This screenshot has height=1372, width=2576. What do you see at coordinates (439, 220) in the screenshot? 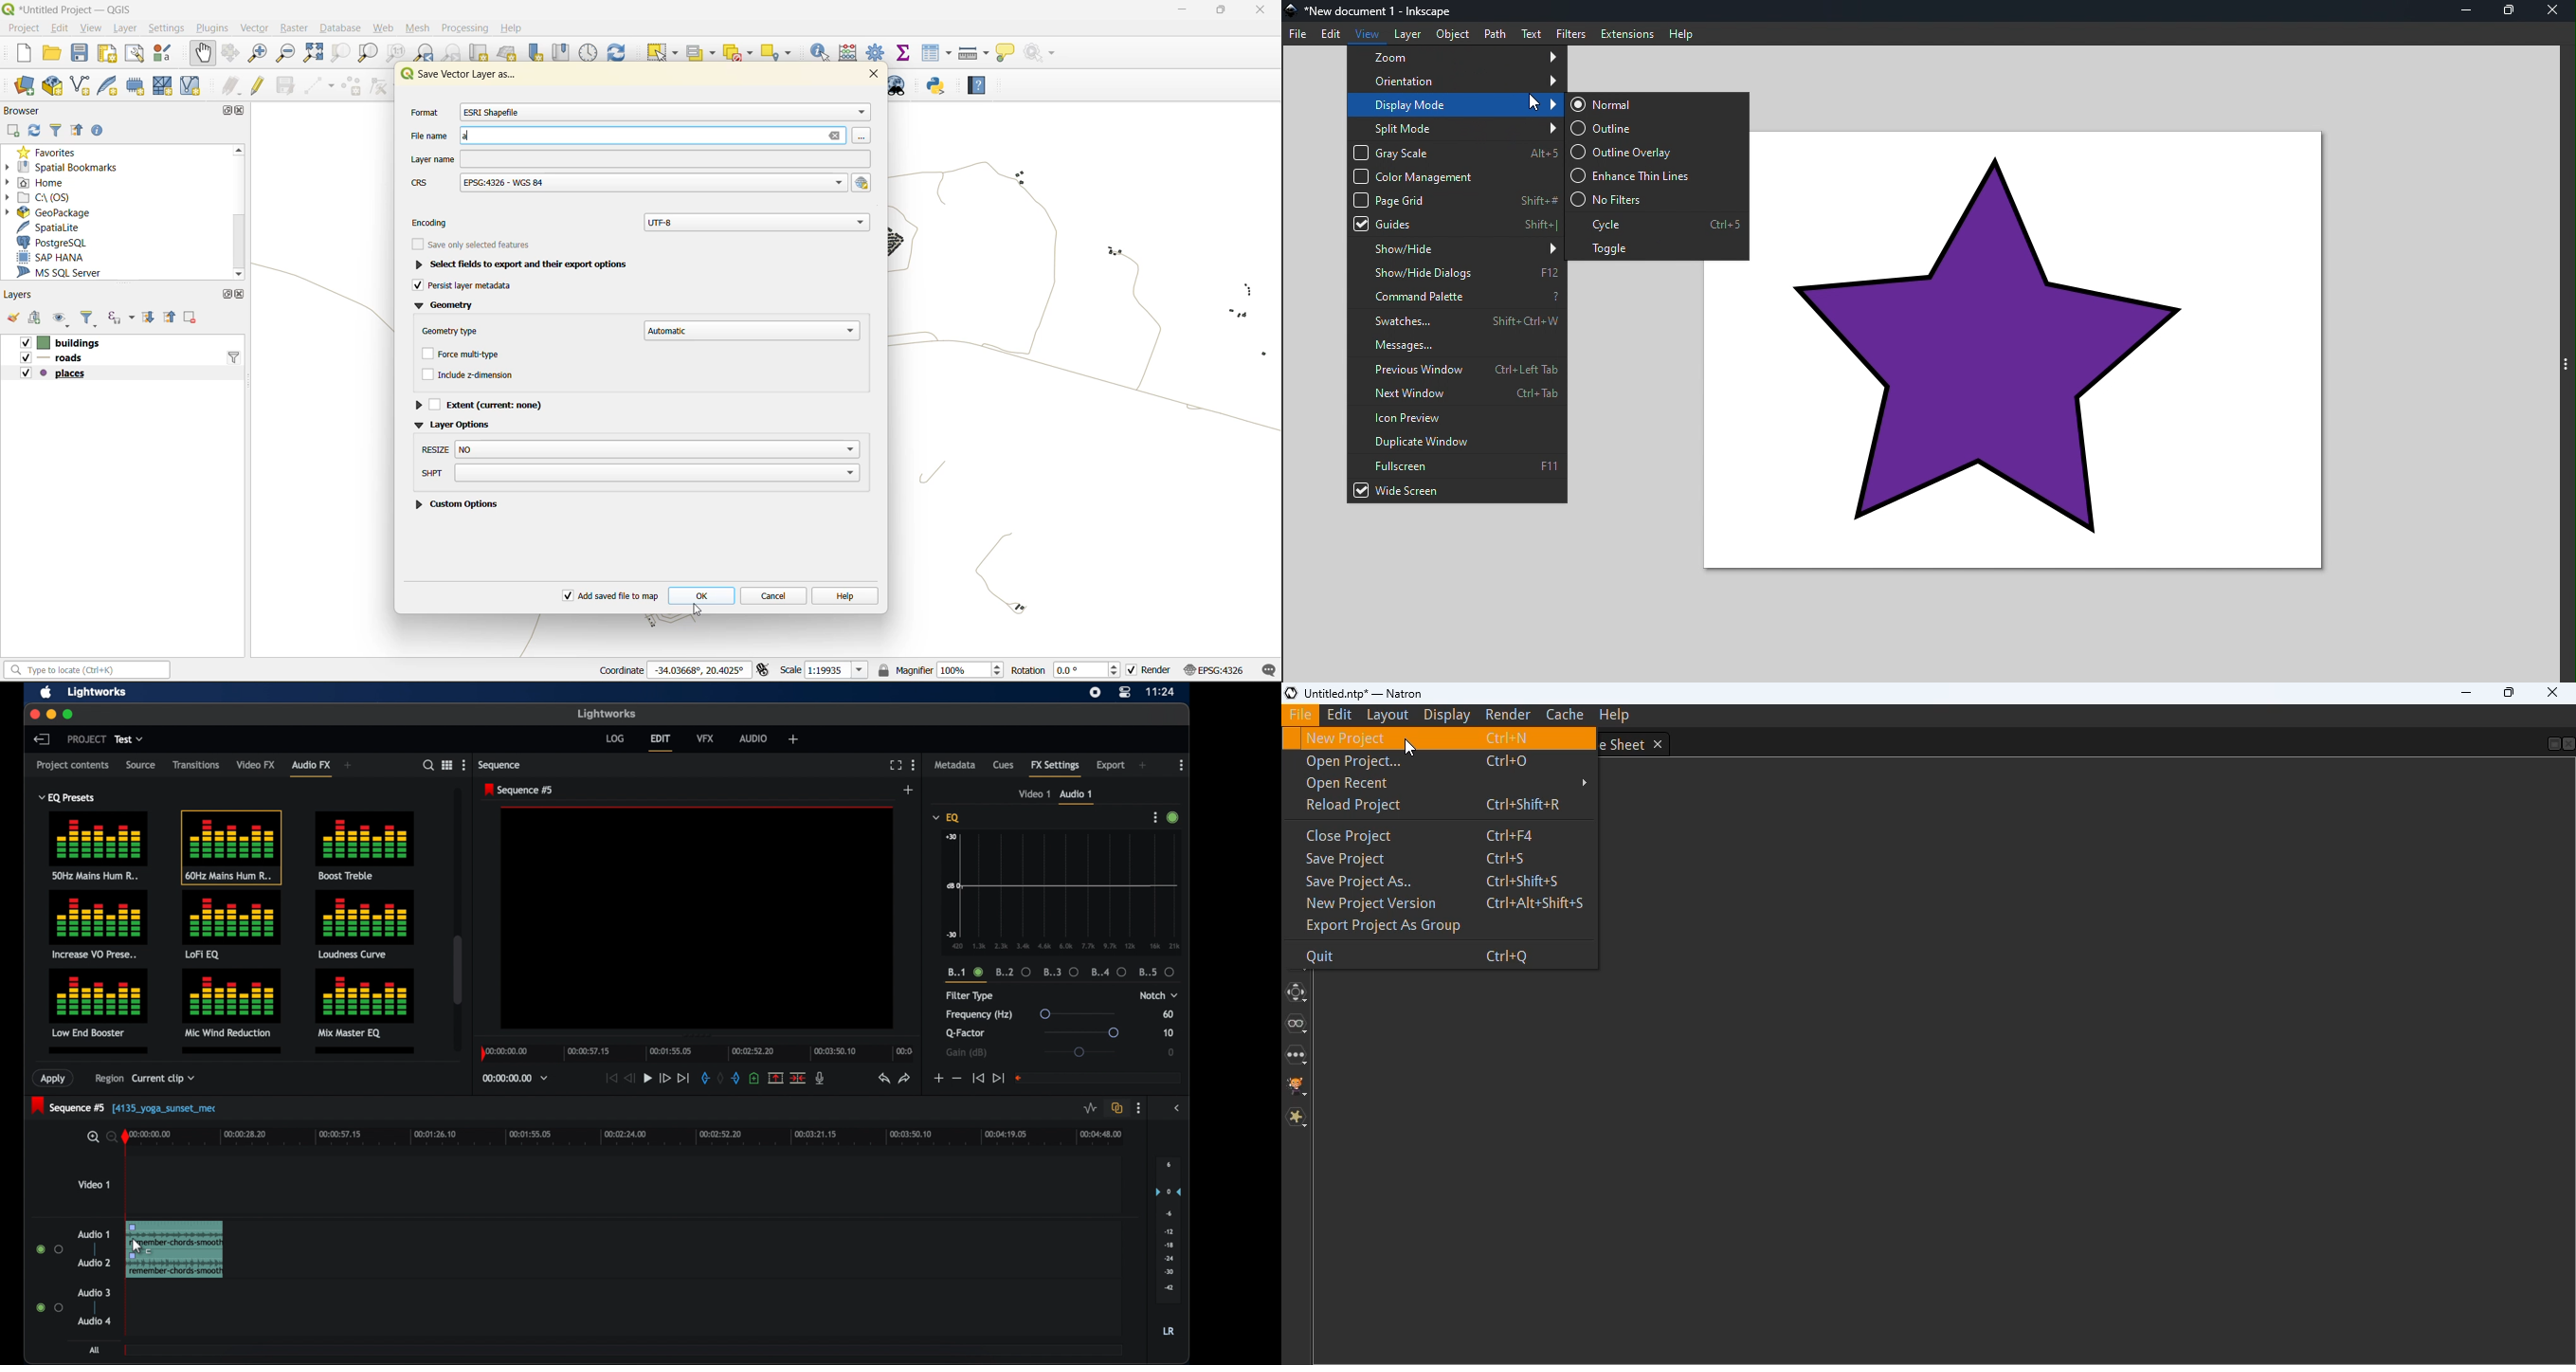
I see `Encoding` at bounding box center [439, 220].